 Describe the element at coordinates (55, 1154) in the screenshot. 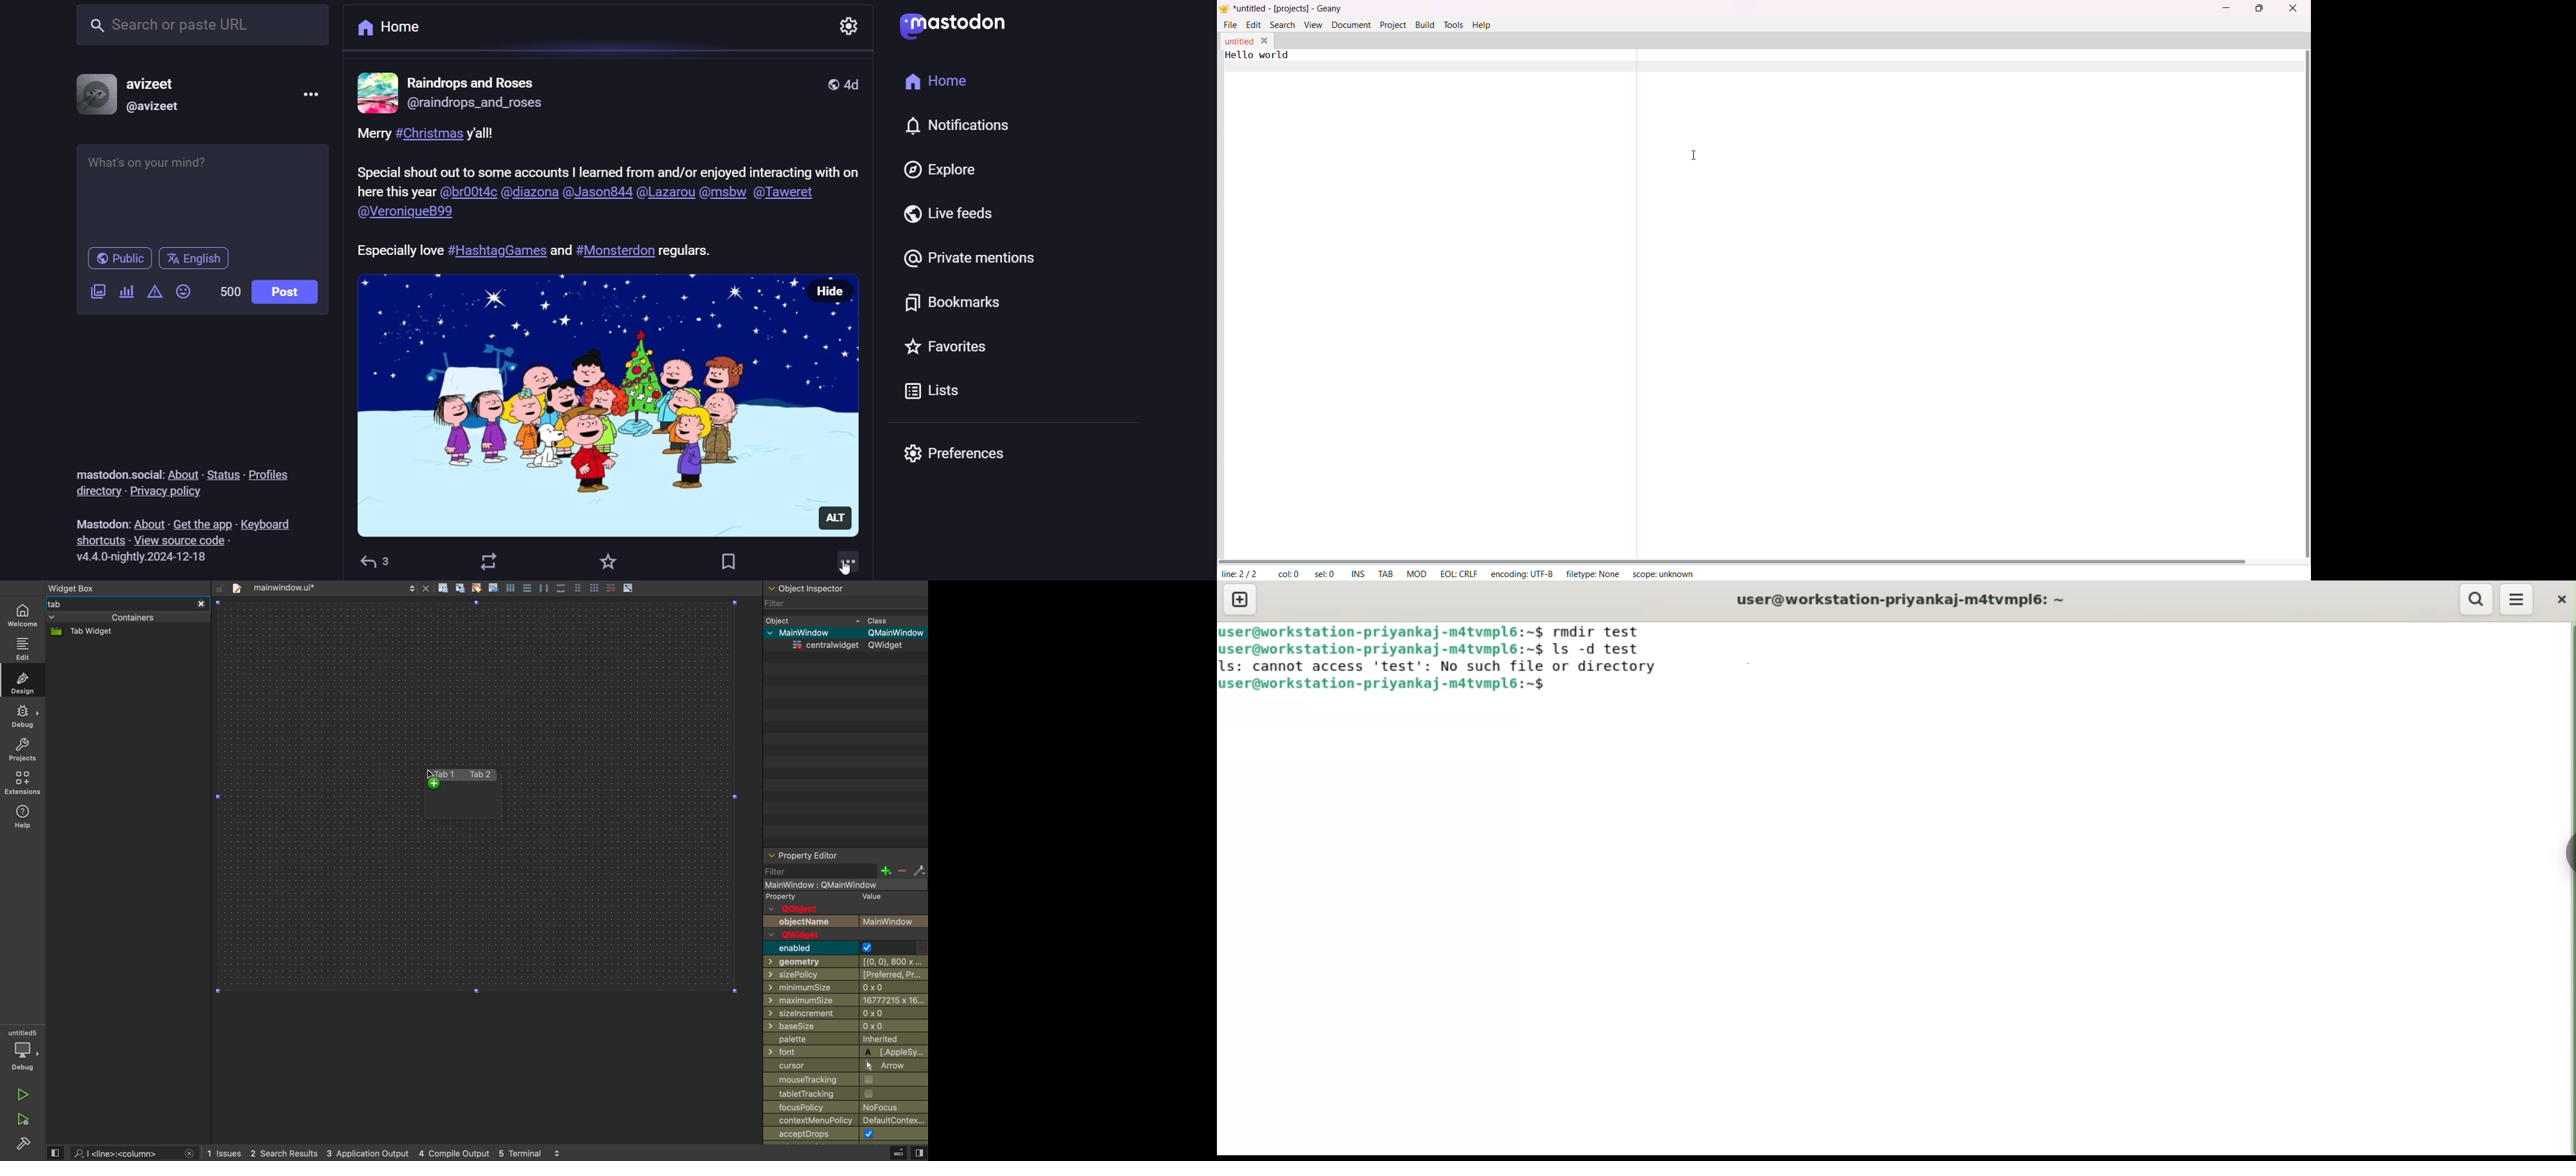

I see `view` at that location.